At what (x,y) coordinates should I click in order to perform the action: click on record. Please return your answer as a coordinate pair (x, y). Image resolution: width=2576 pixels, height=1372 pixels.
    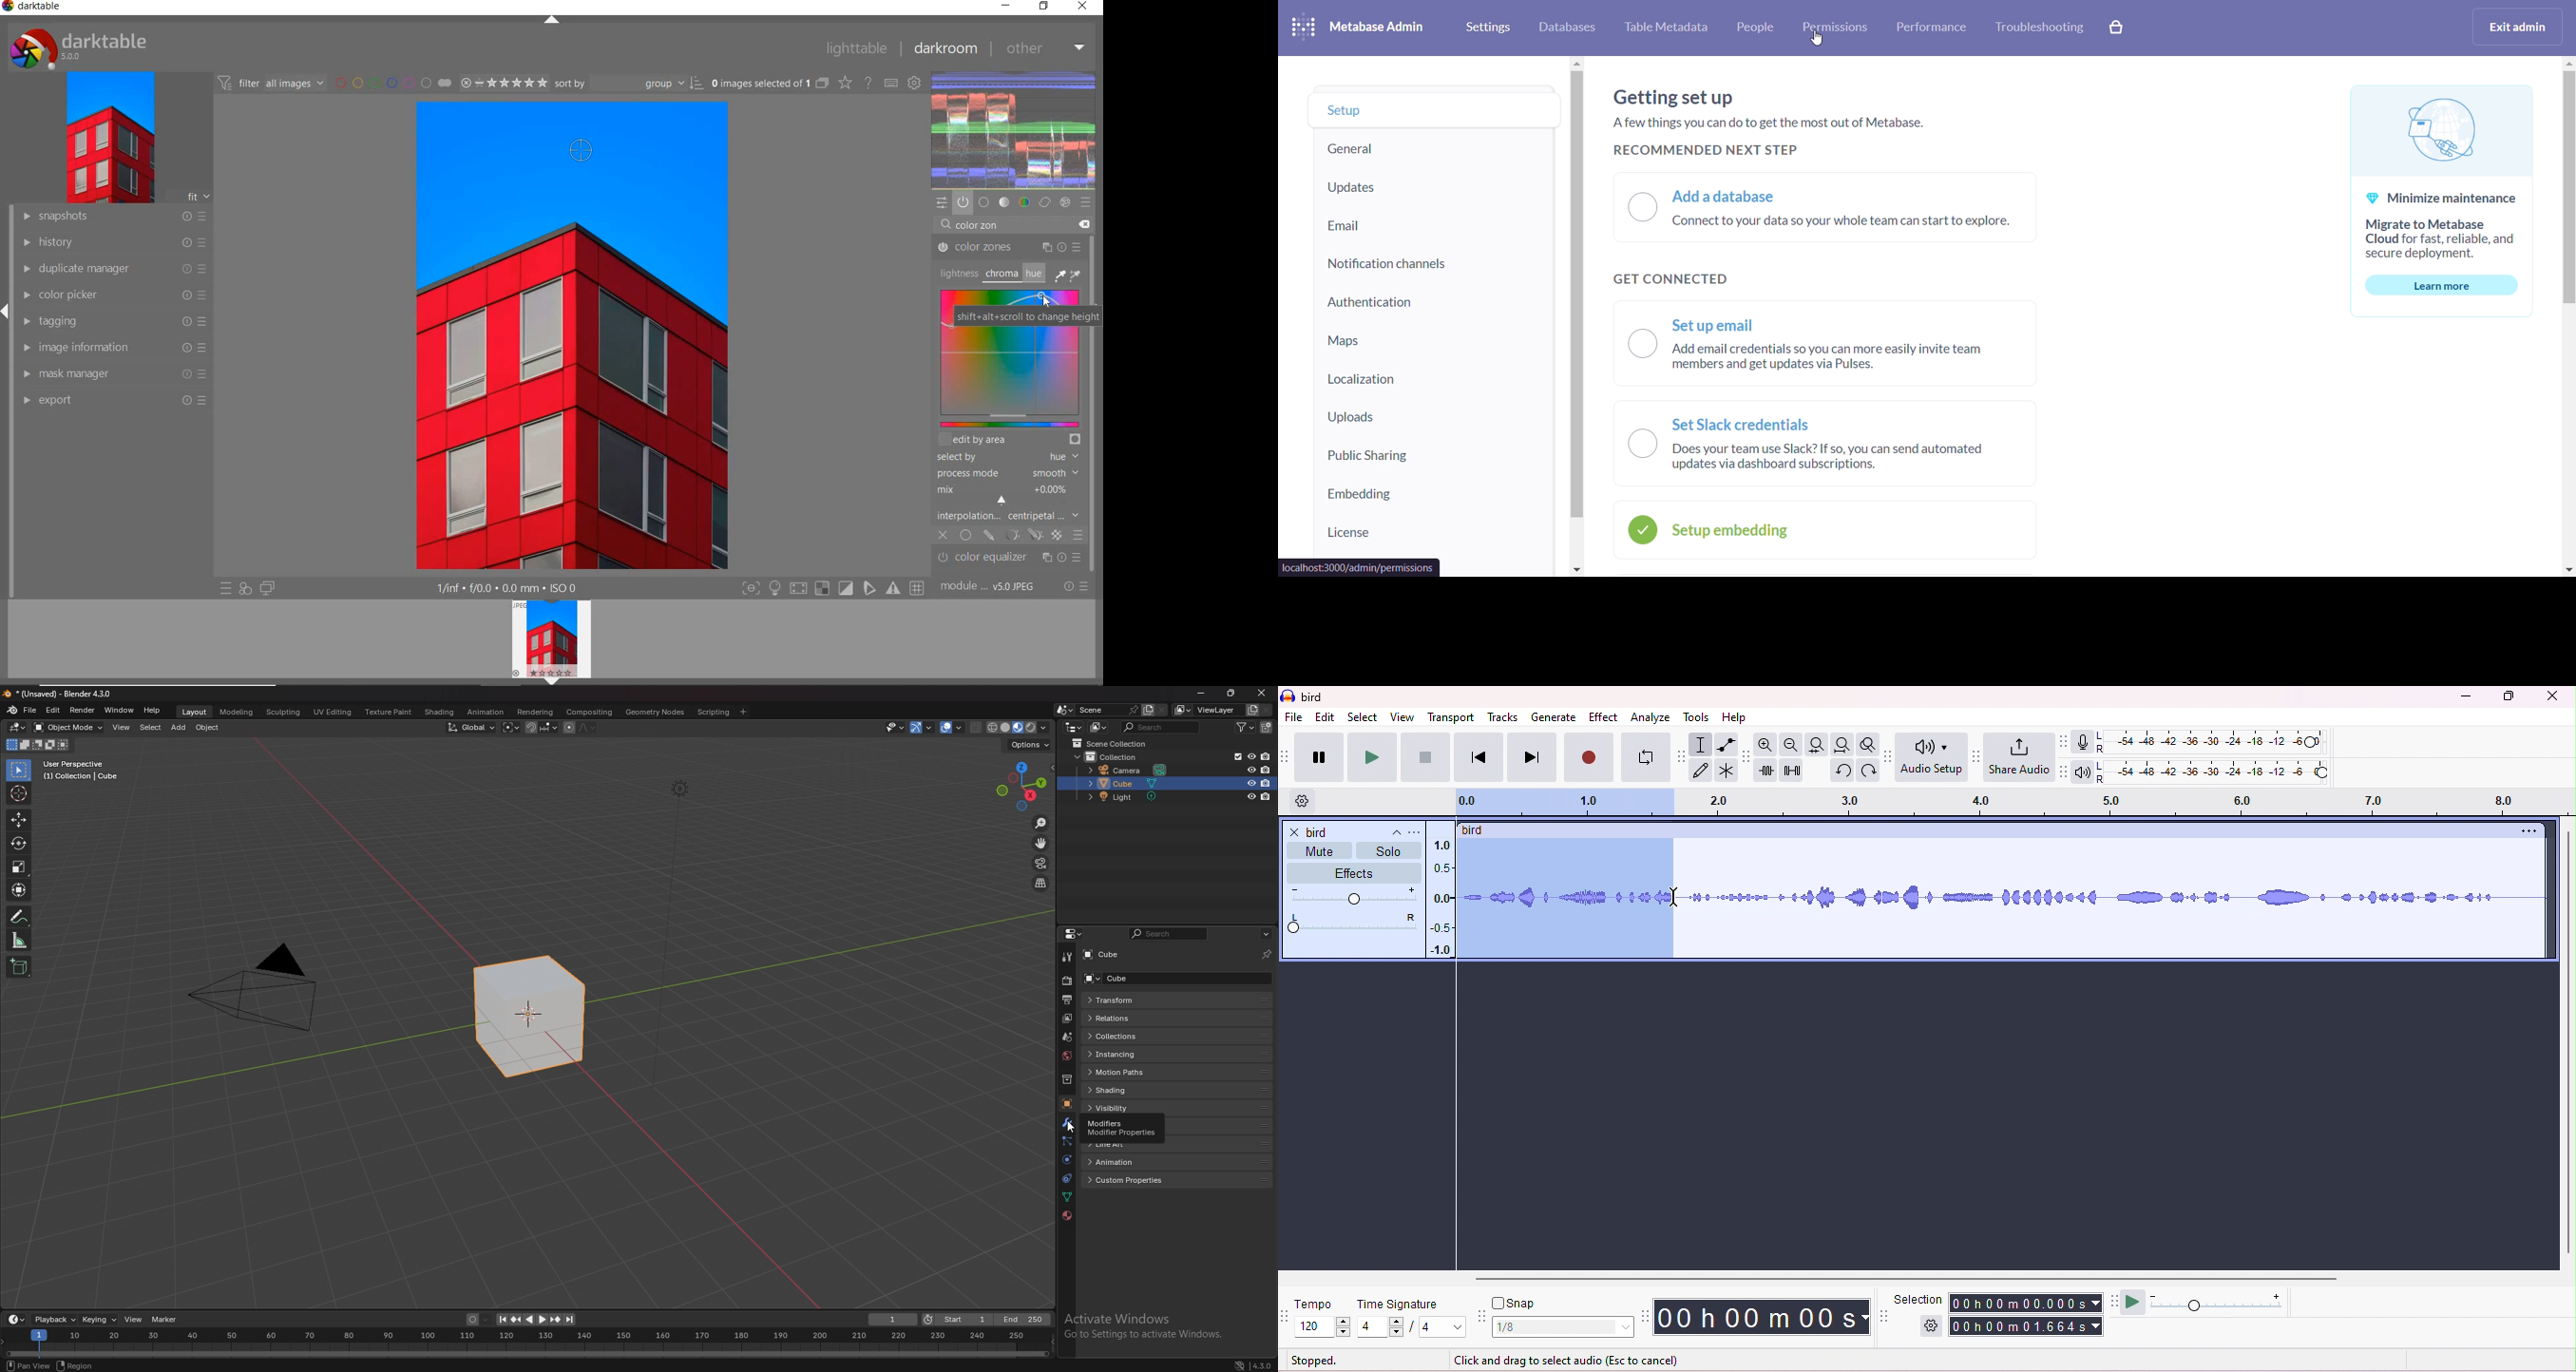
    Looking at the image, I should click on (1588, 757).